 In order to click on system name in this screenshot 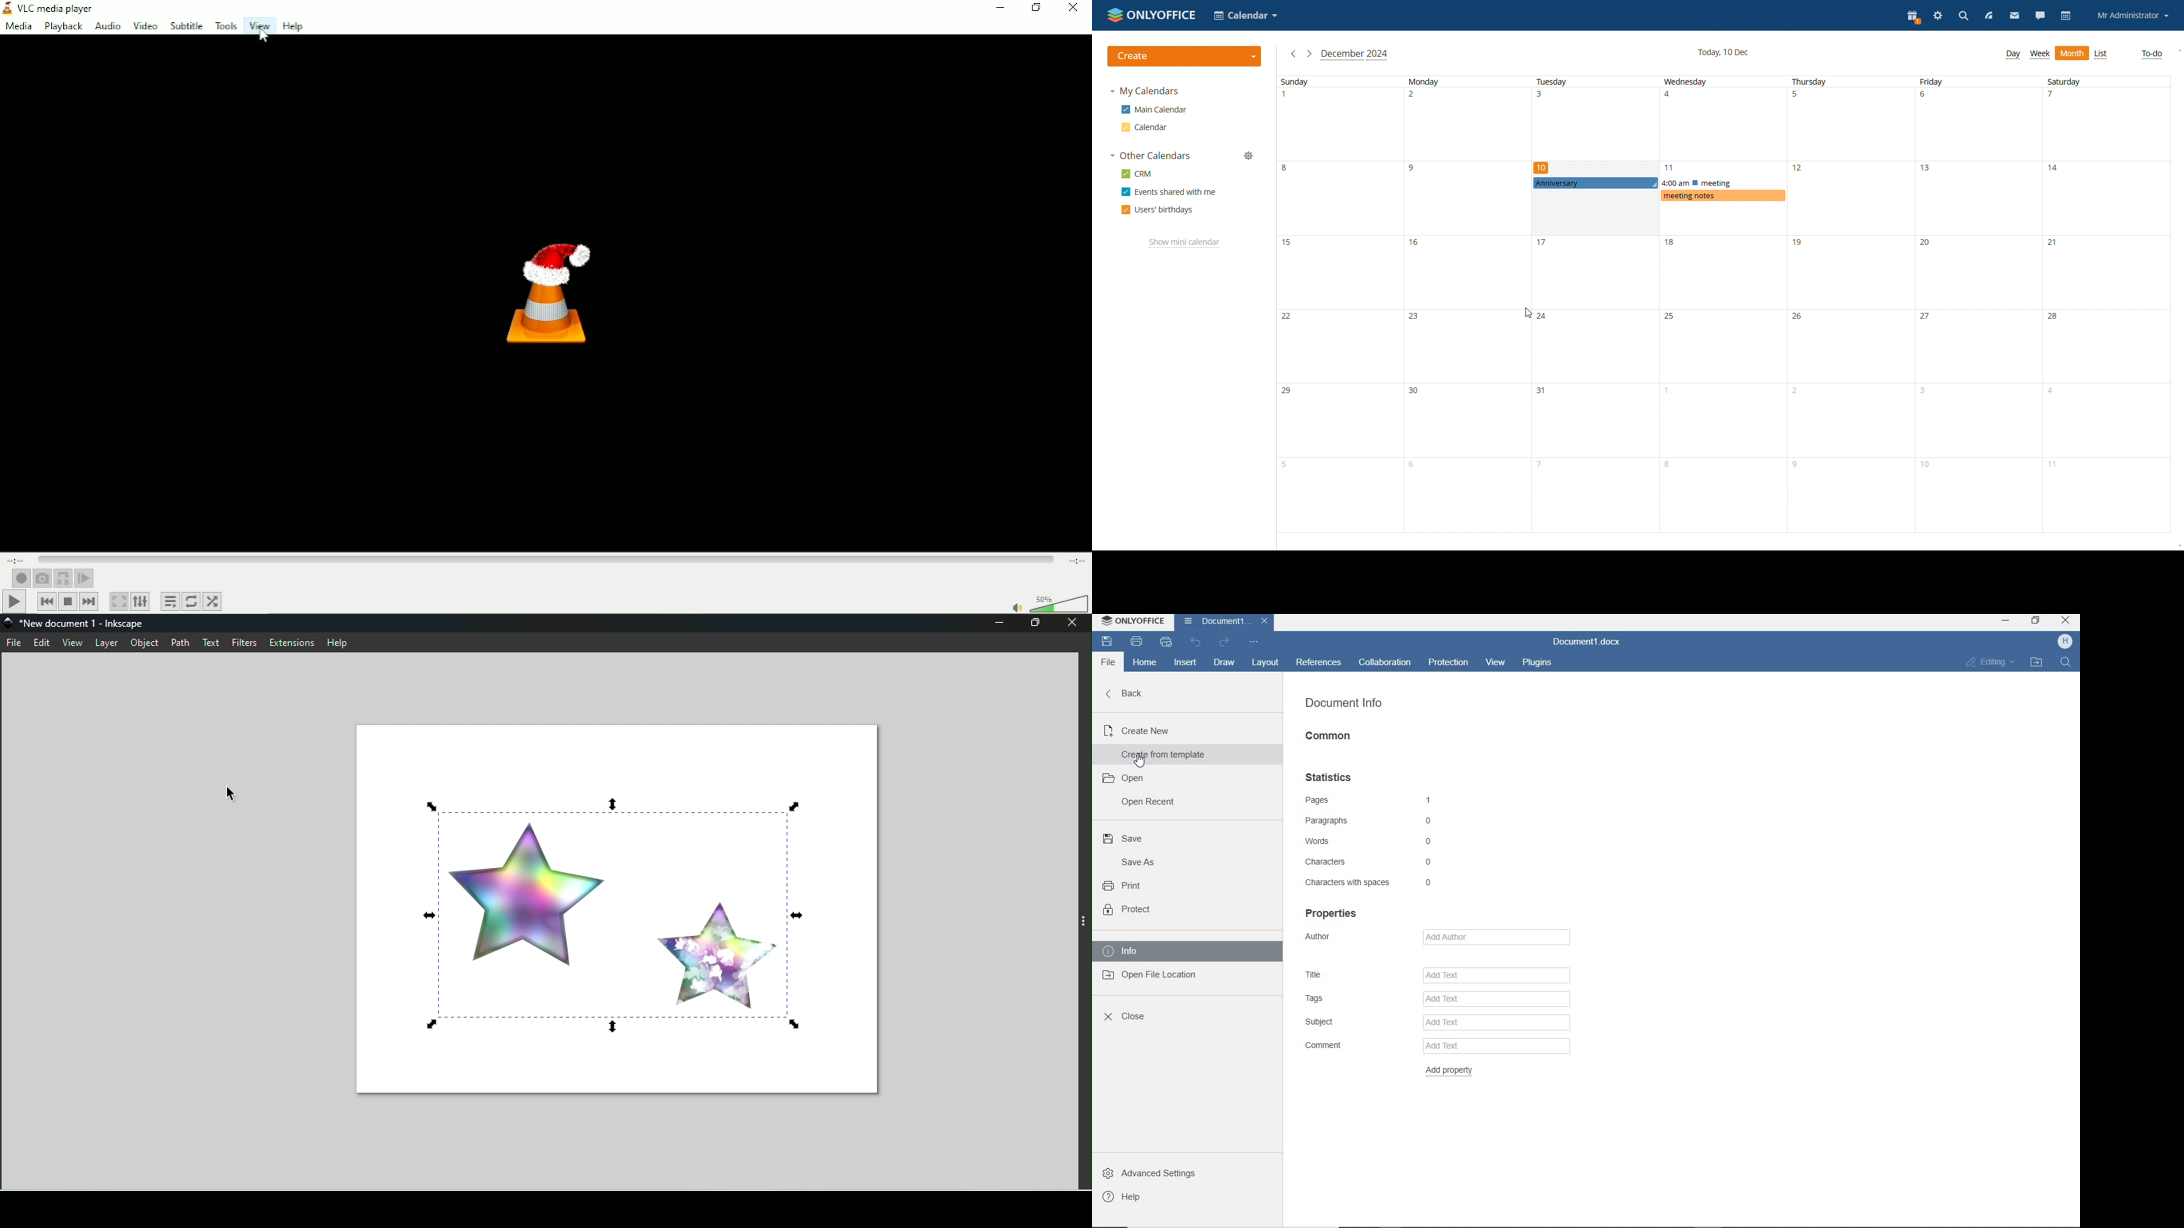, I will do `click(1131, 620)`.